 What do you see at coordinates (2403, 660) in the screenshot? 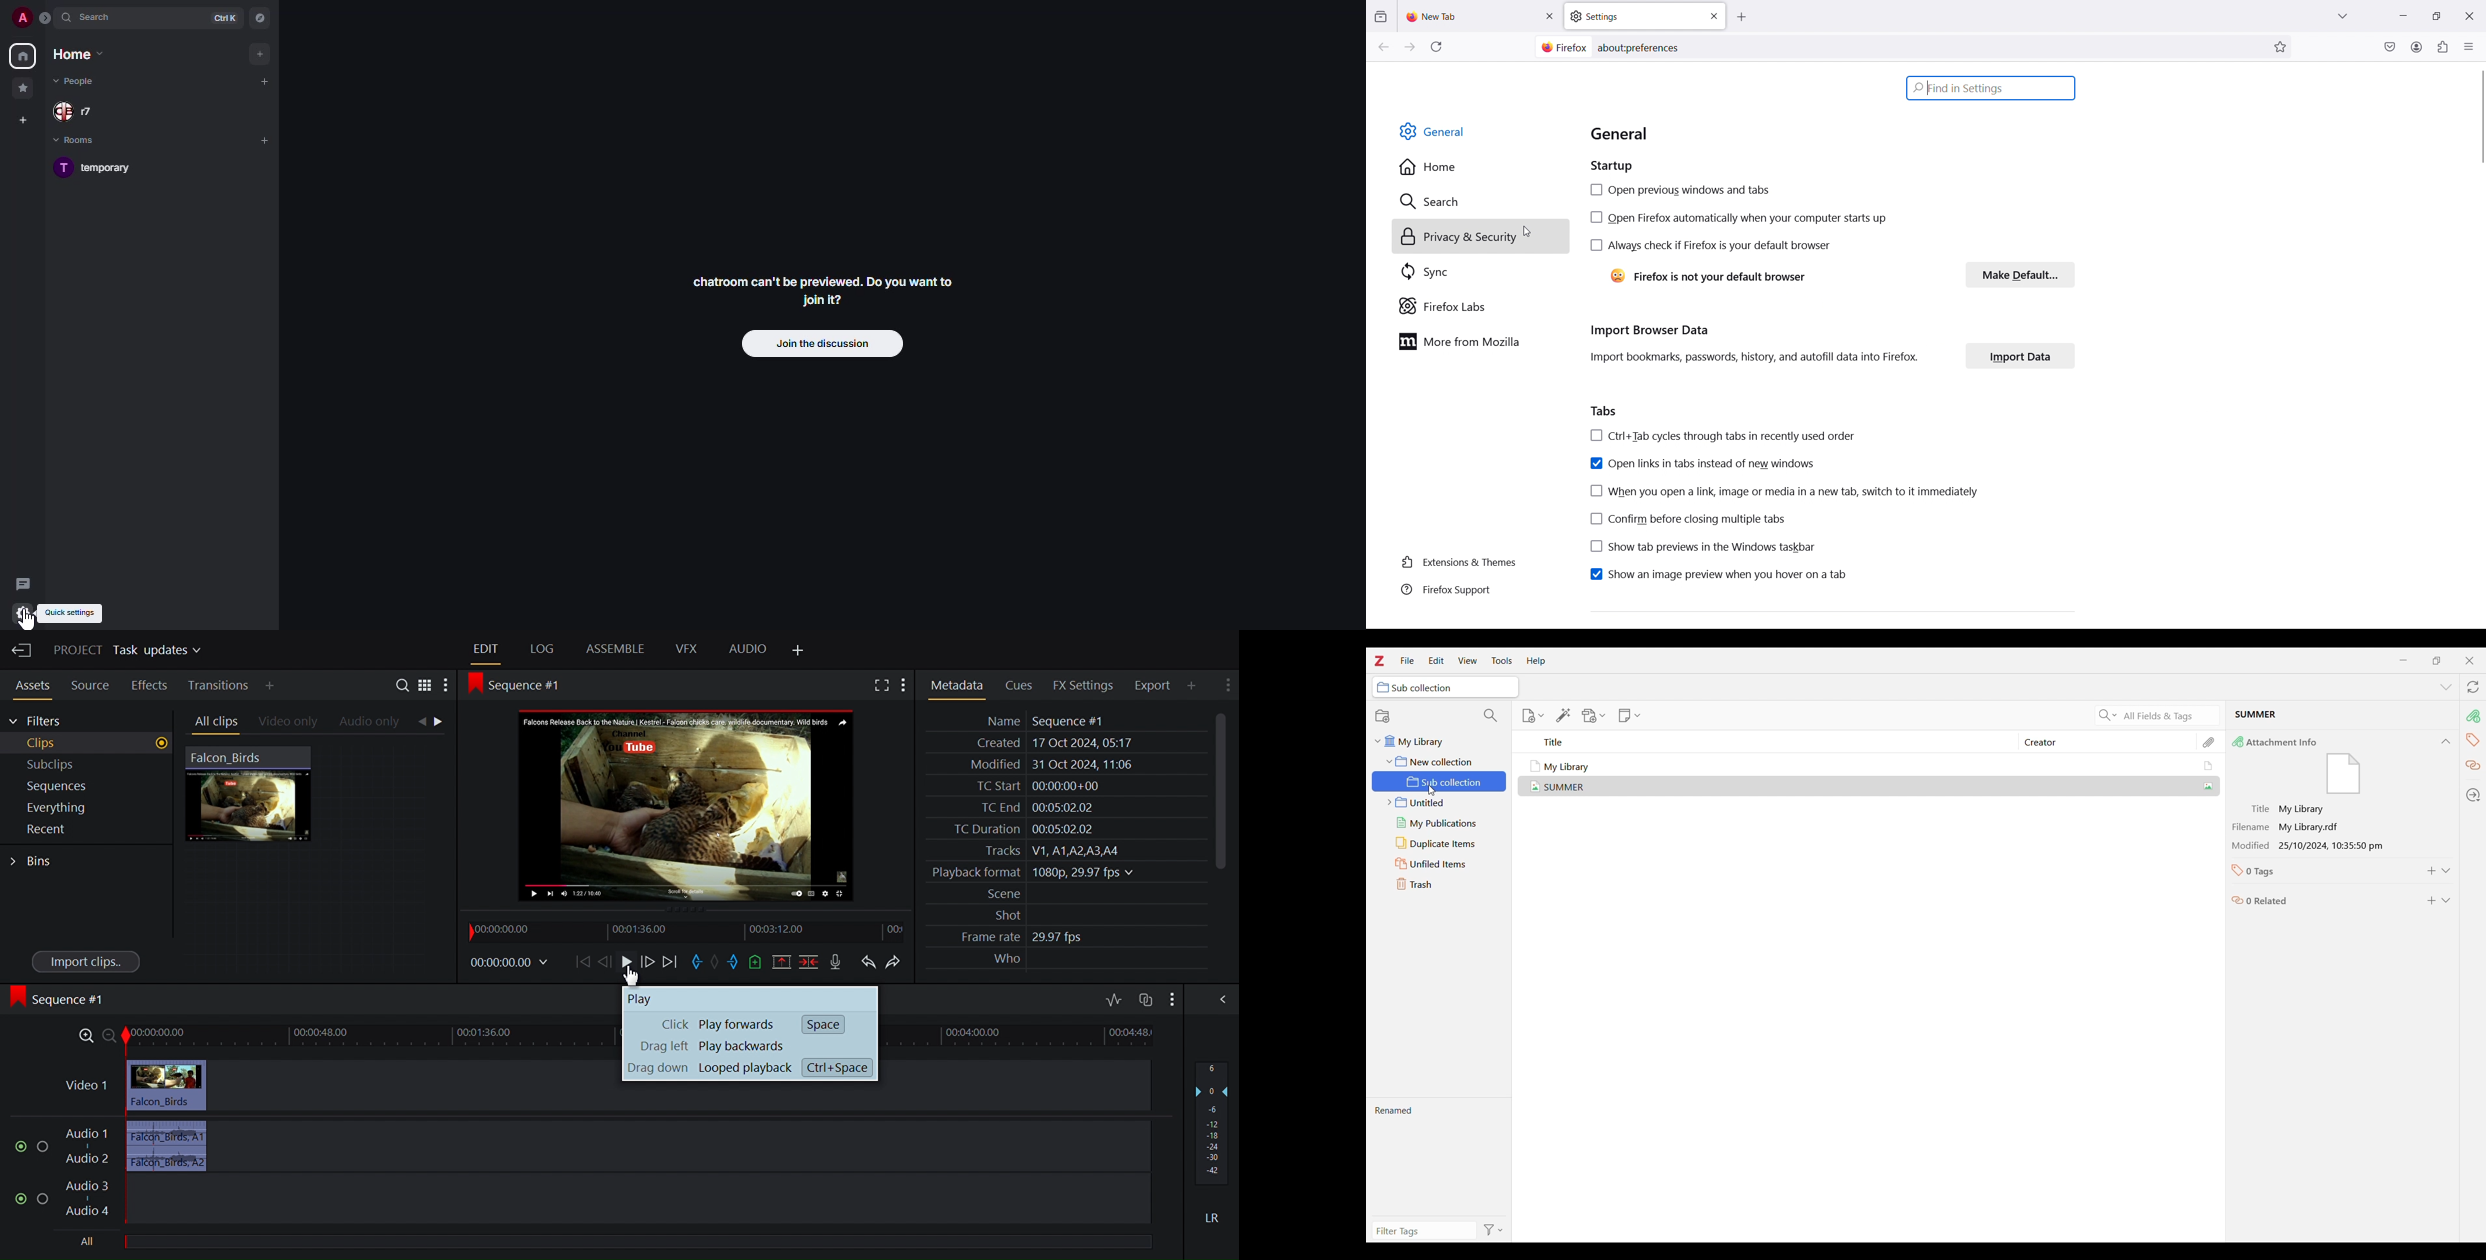
I see `Minimize` at bounding box center [2403, 660].